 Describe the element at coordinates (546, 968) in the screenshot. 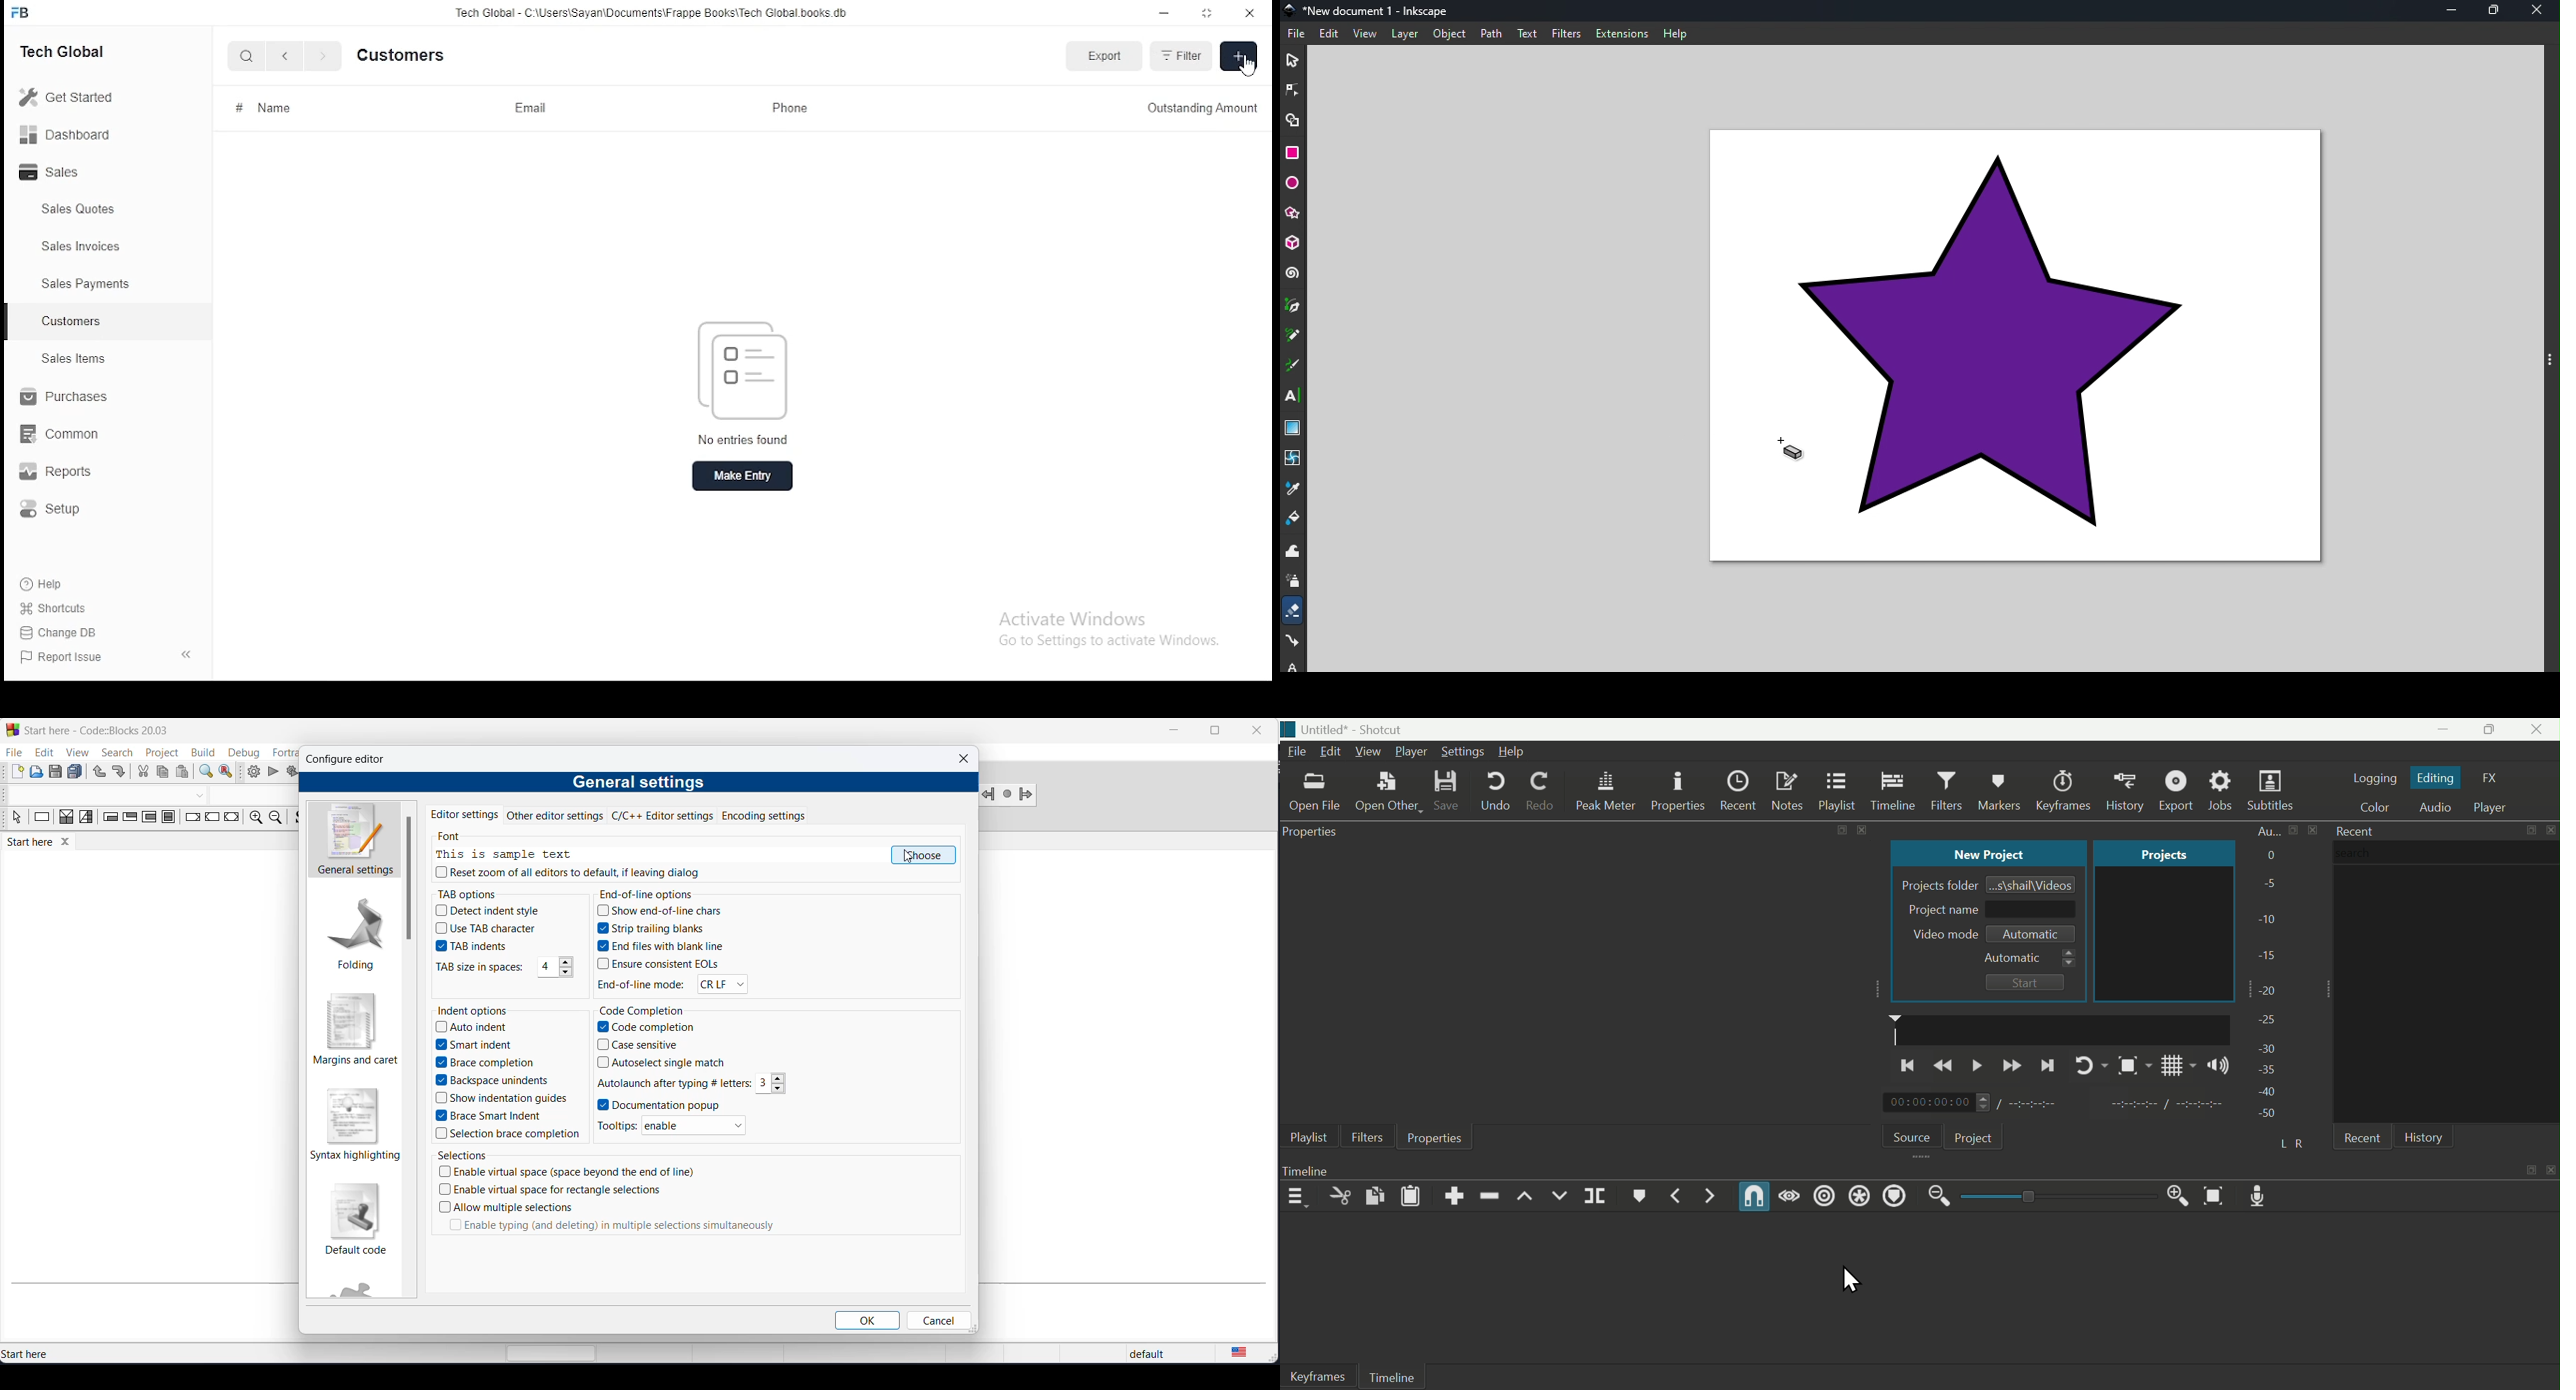

I see `tab size spaces` at that location.